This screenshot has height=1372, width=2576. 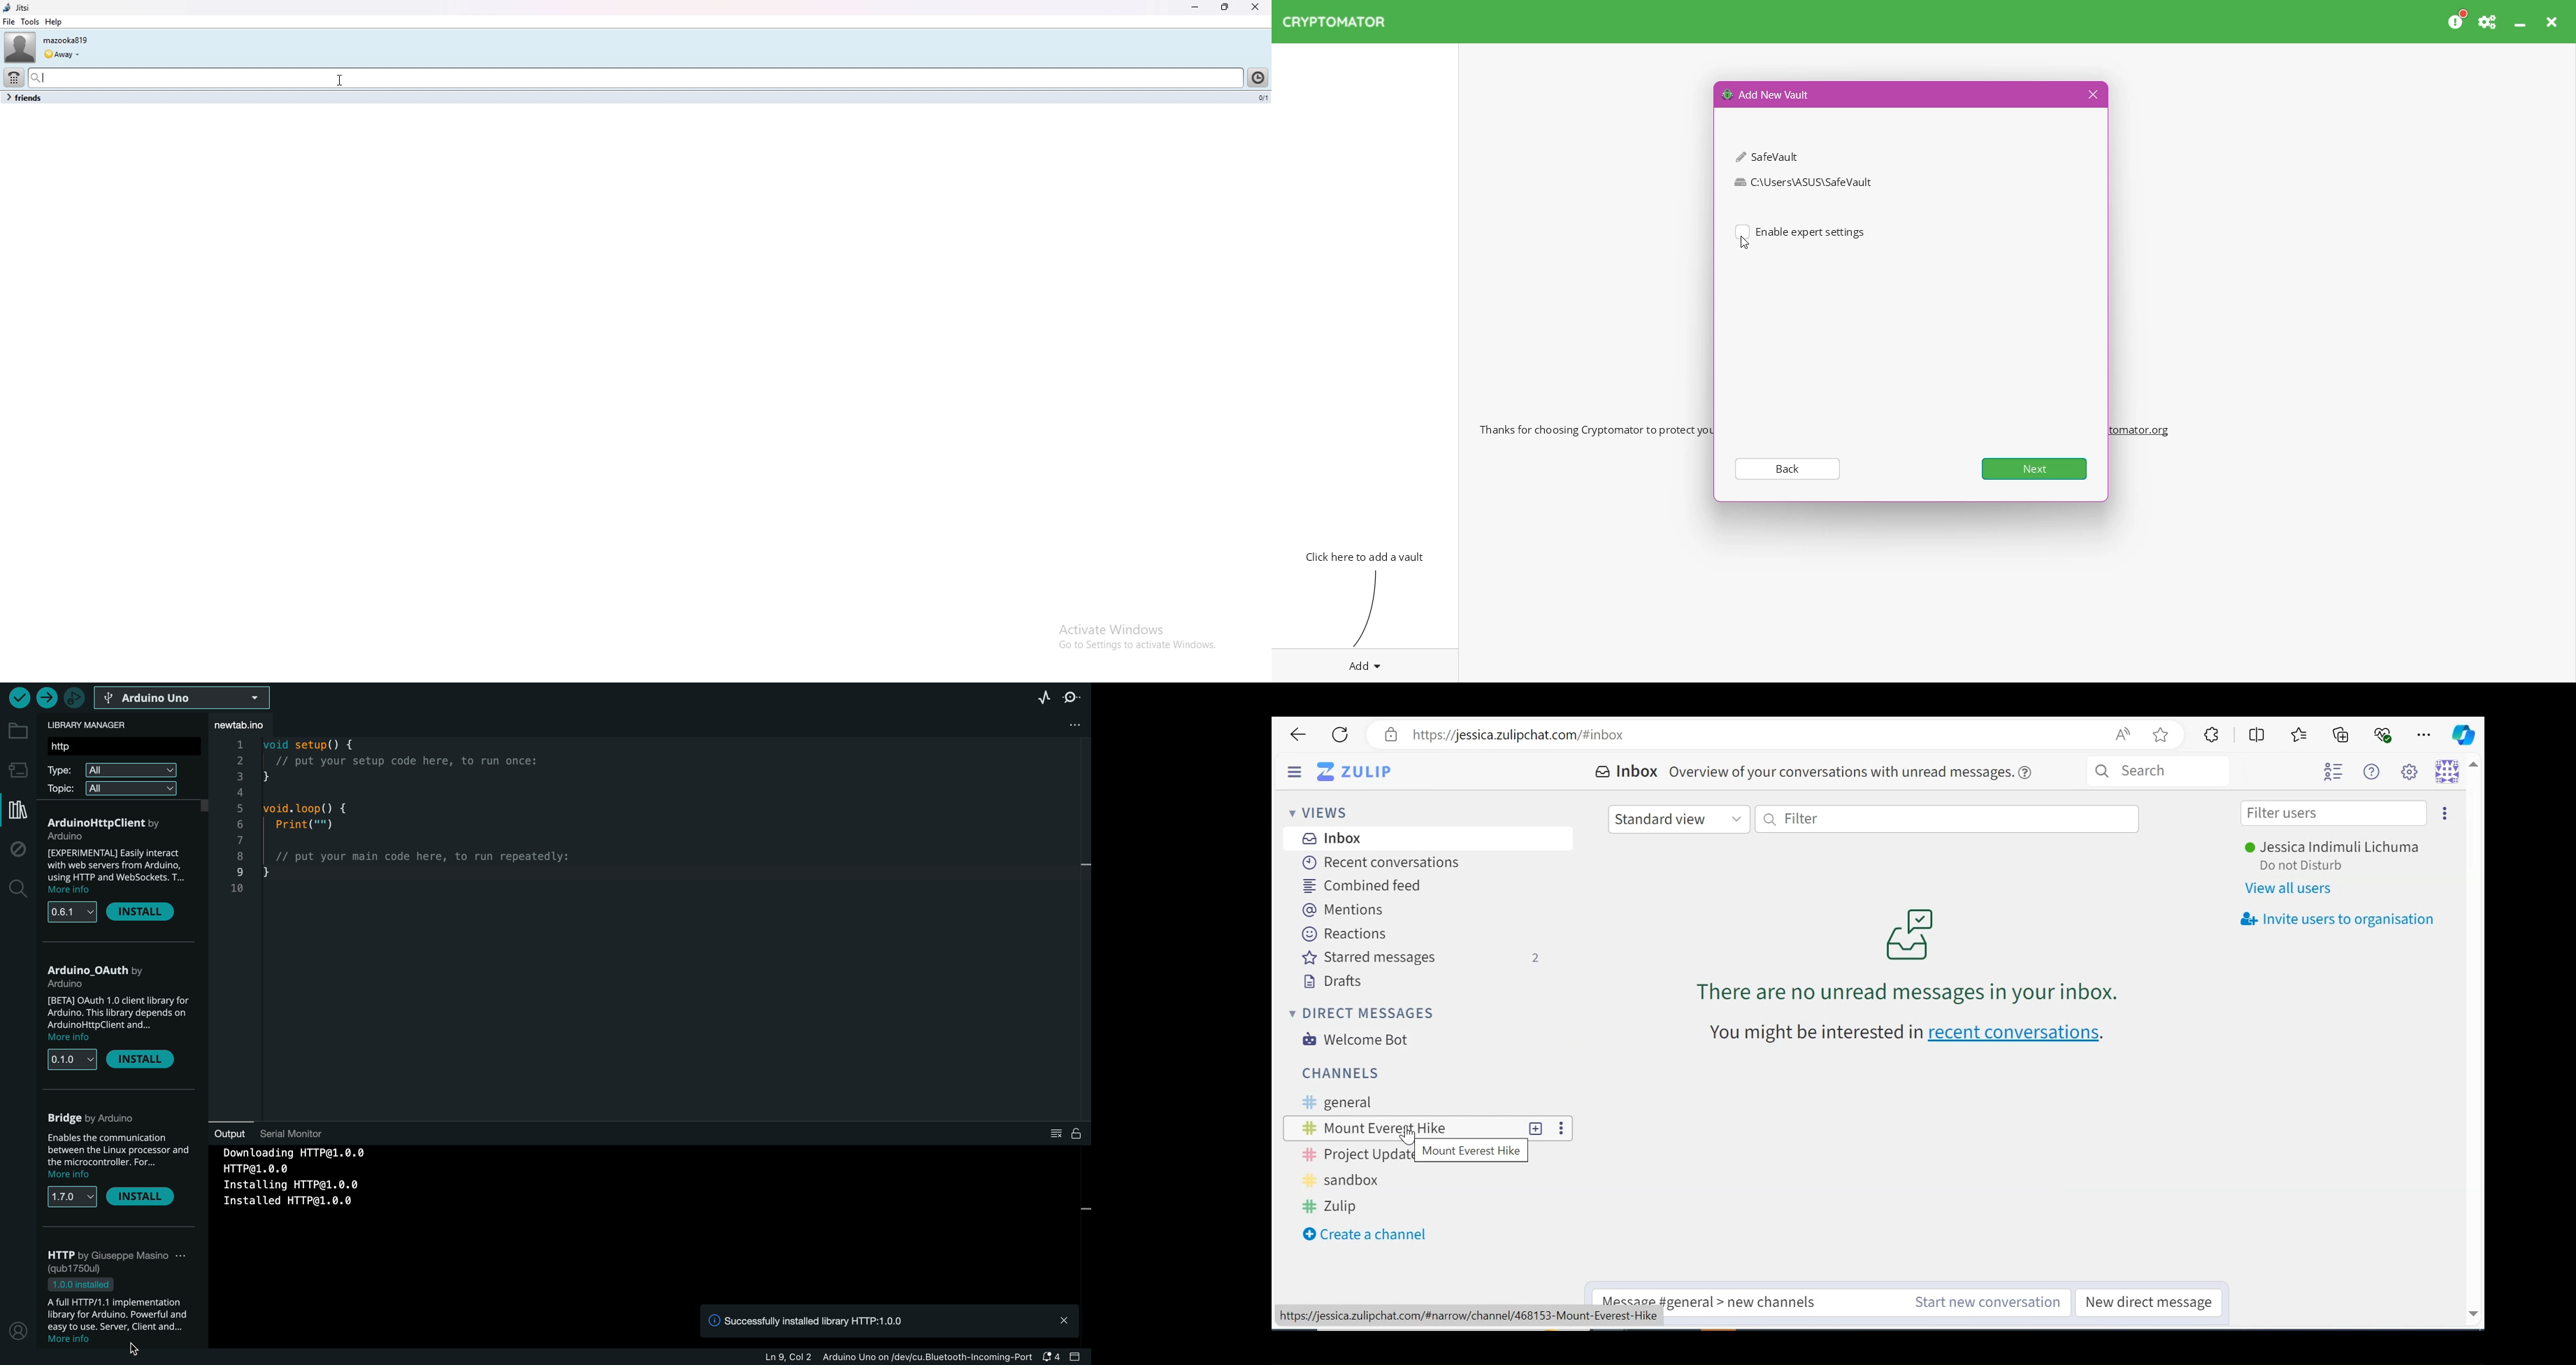 I want to click on mazooka819, so click(x=74, y=38).